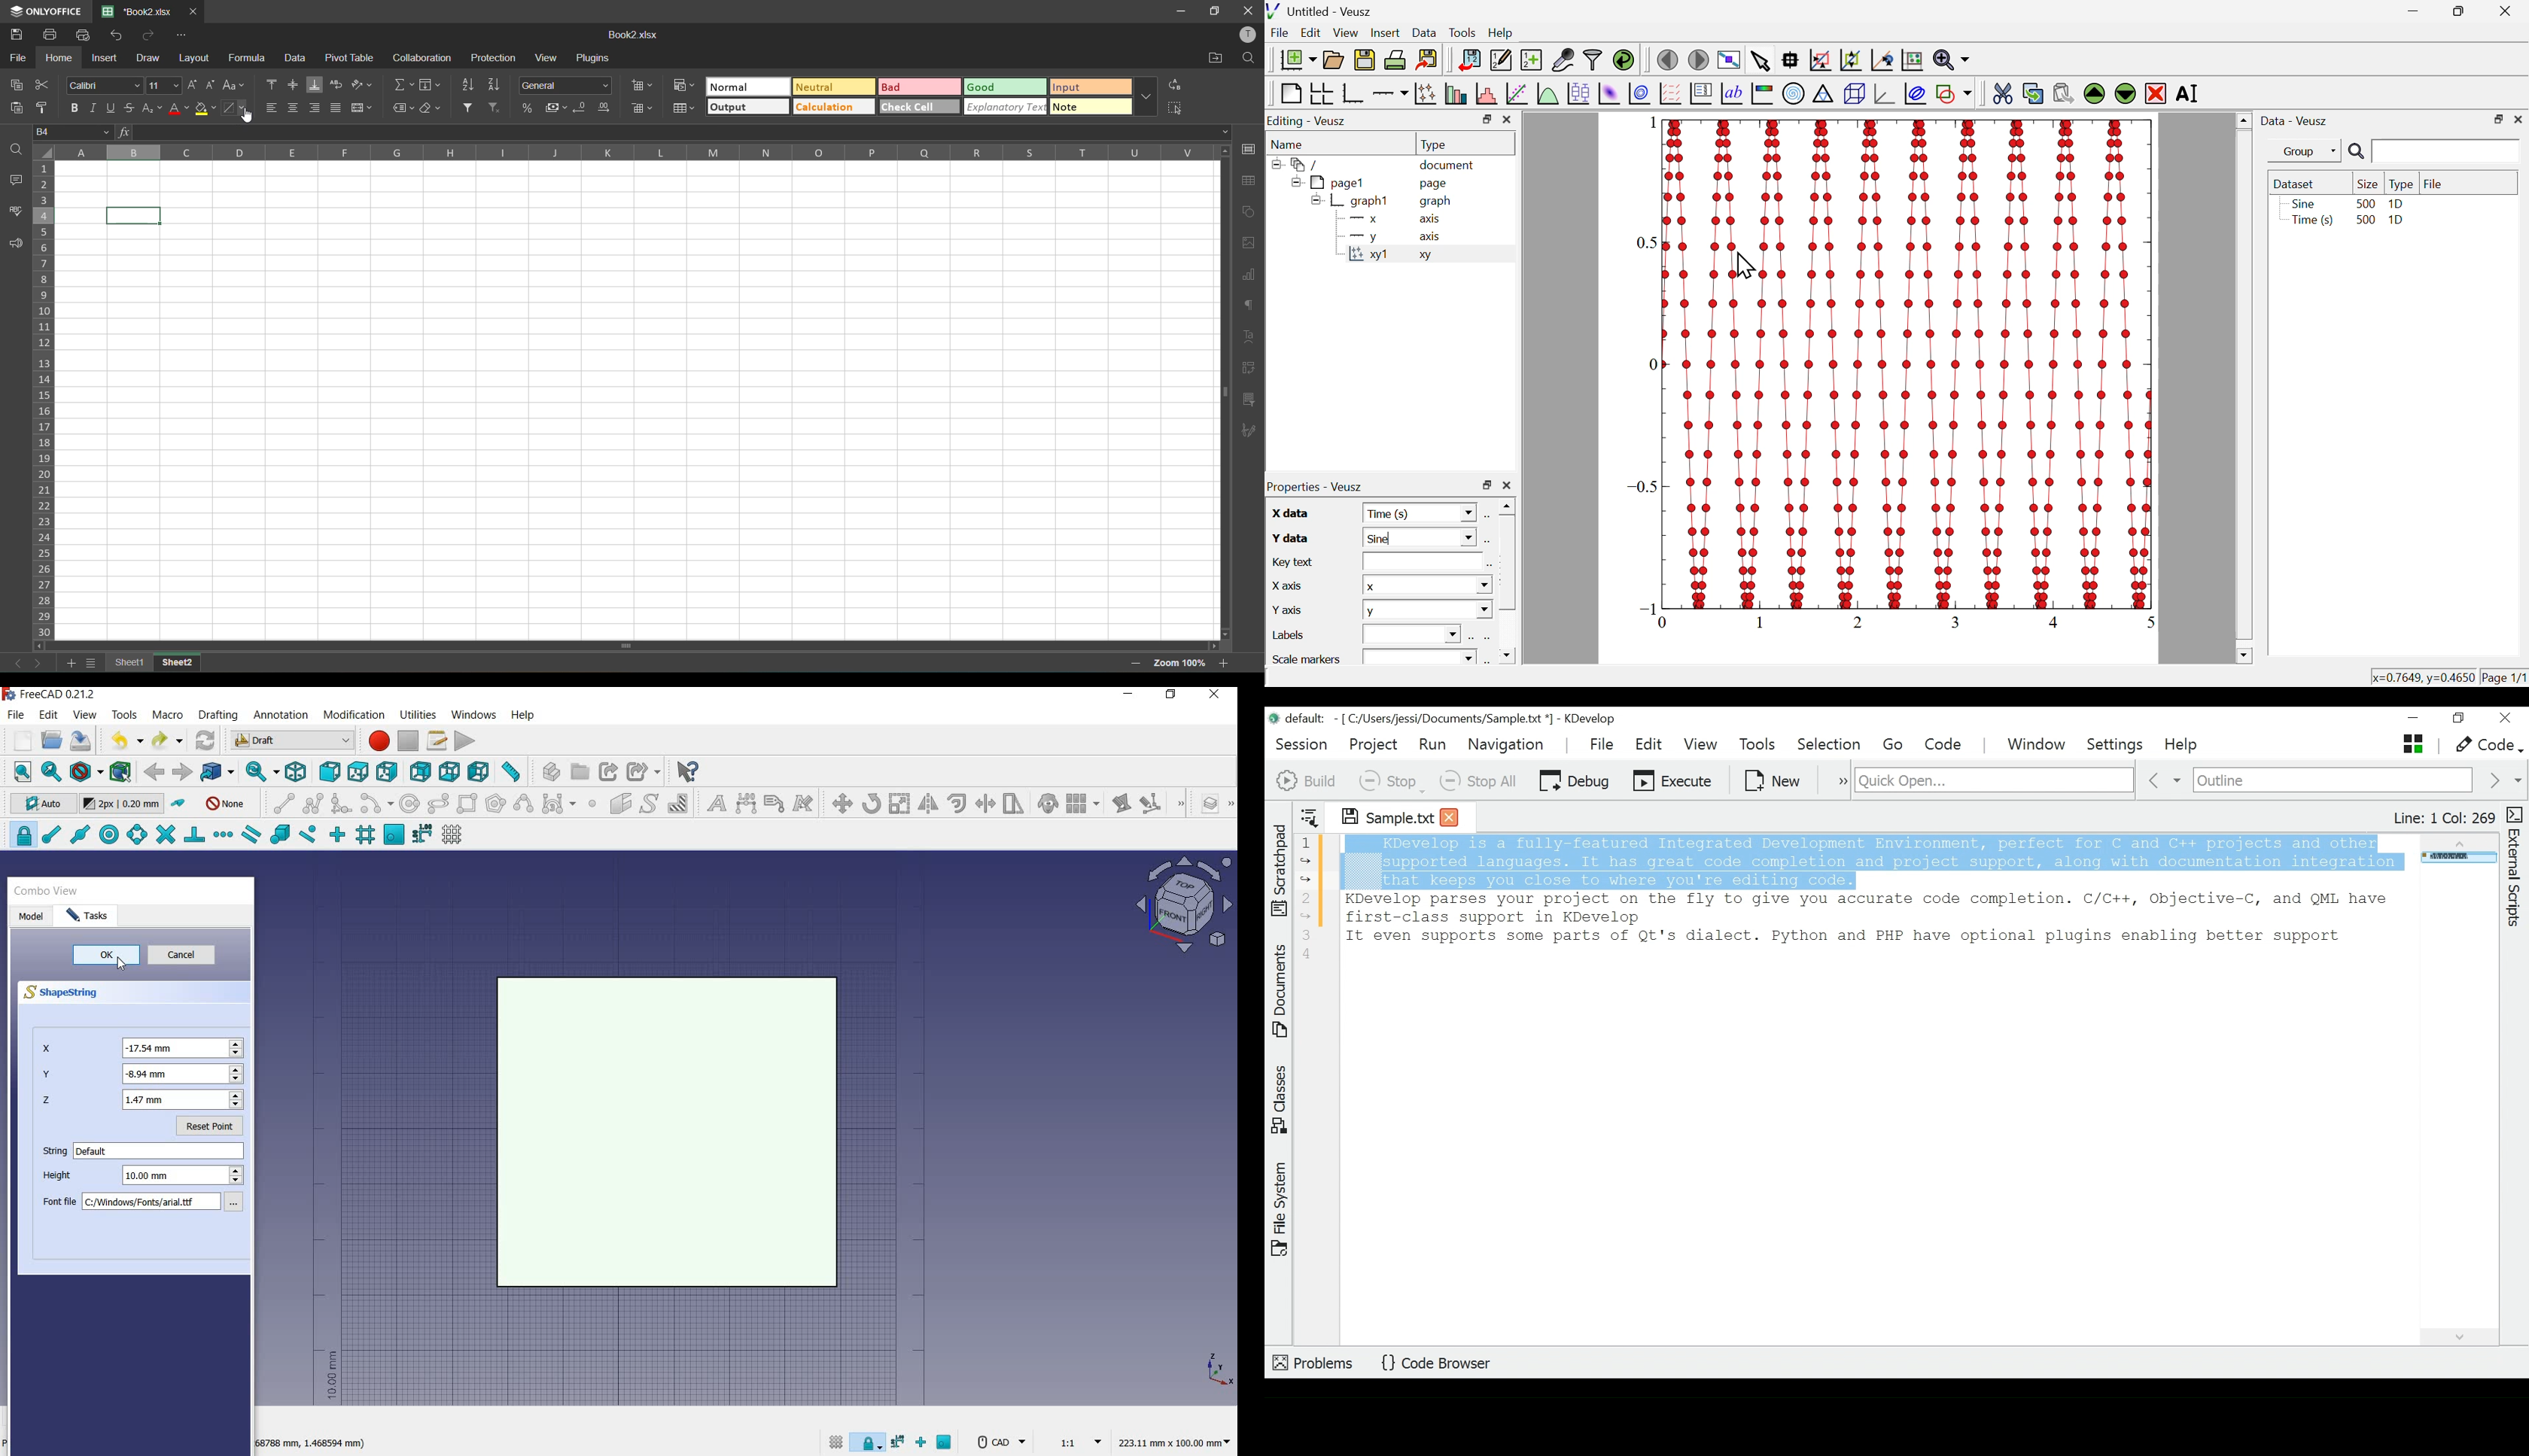 The image size is (2548, 1456). Describe the element at coordinates (2431, 152) in the screenshot. I see `search` at that location.